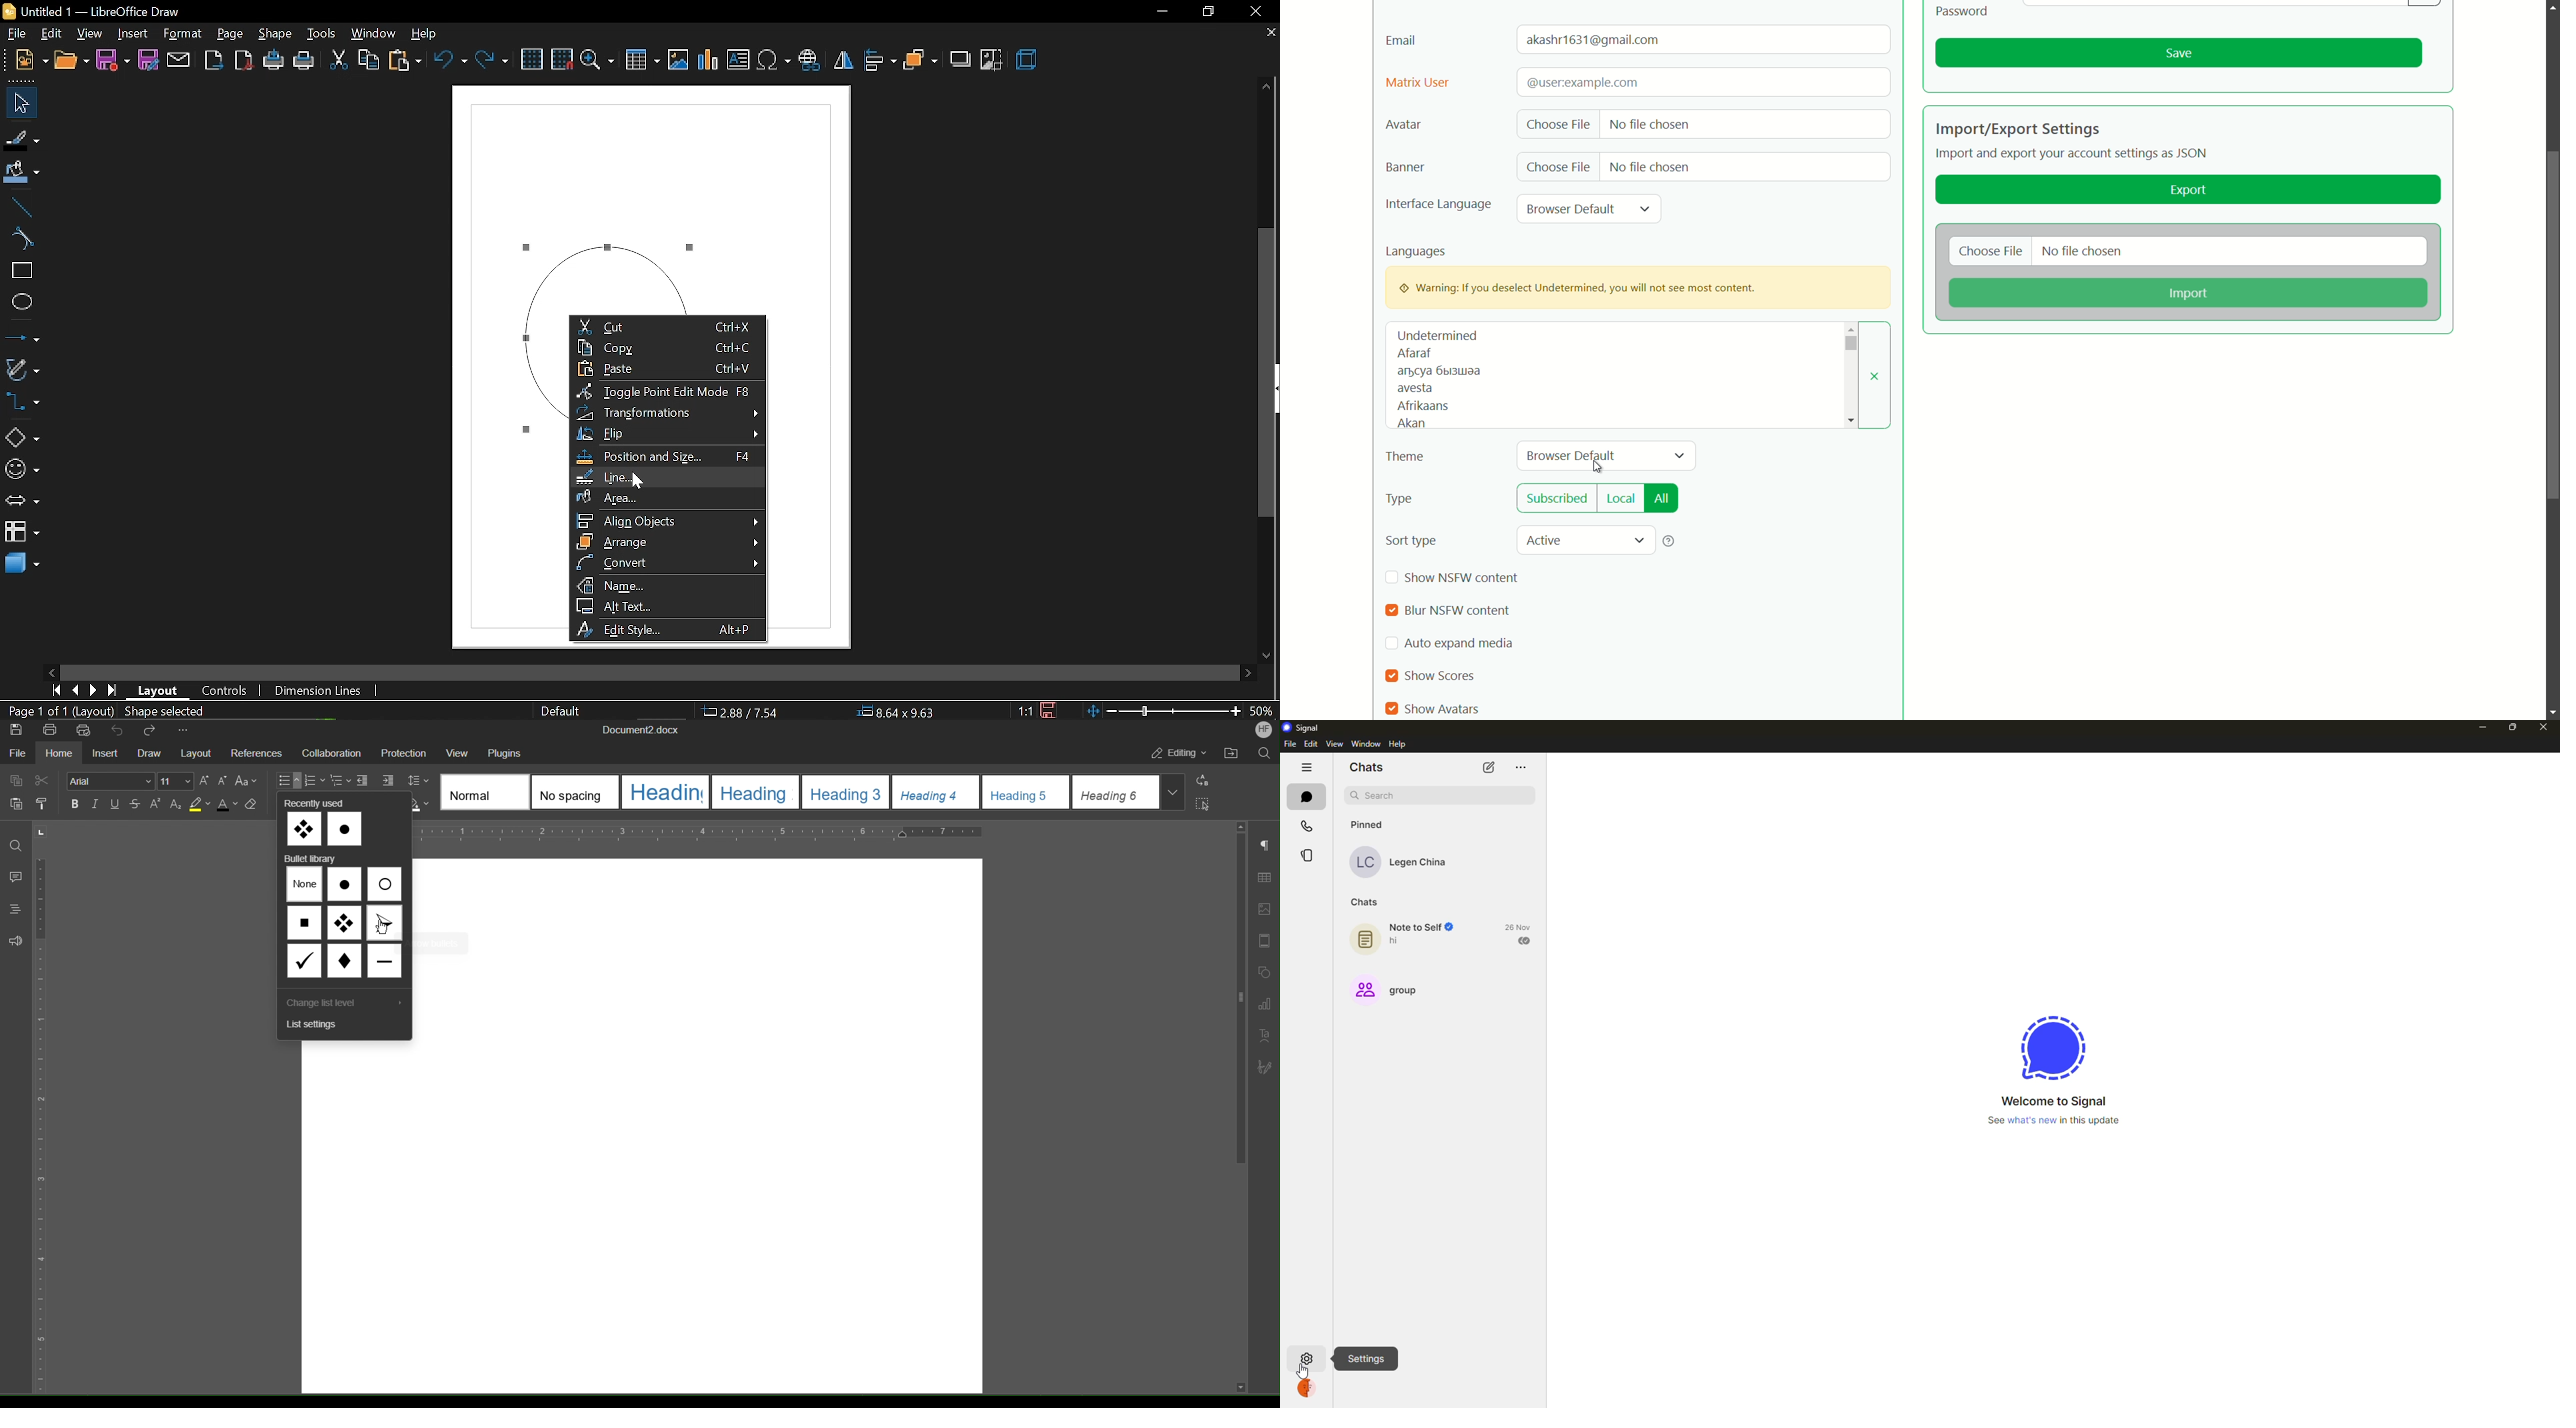  What do you see at coordinates (668, 563) in the screenshot?
I see `convert` at bounding box center [668, 563].